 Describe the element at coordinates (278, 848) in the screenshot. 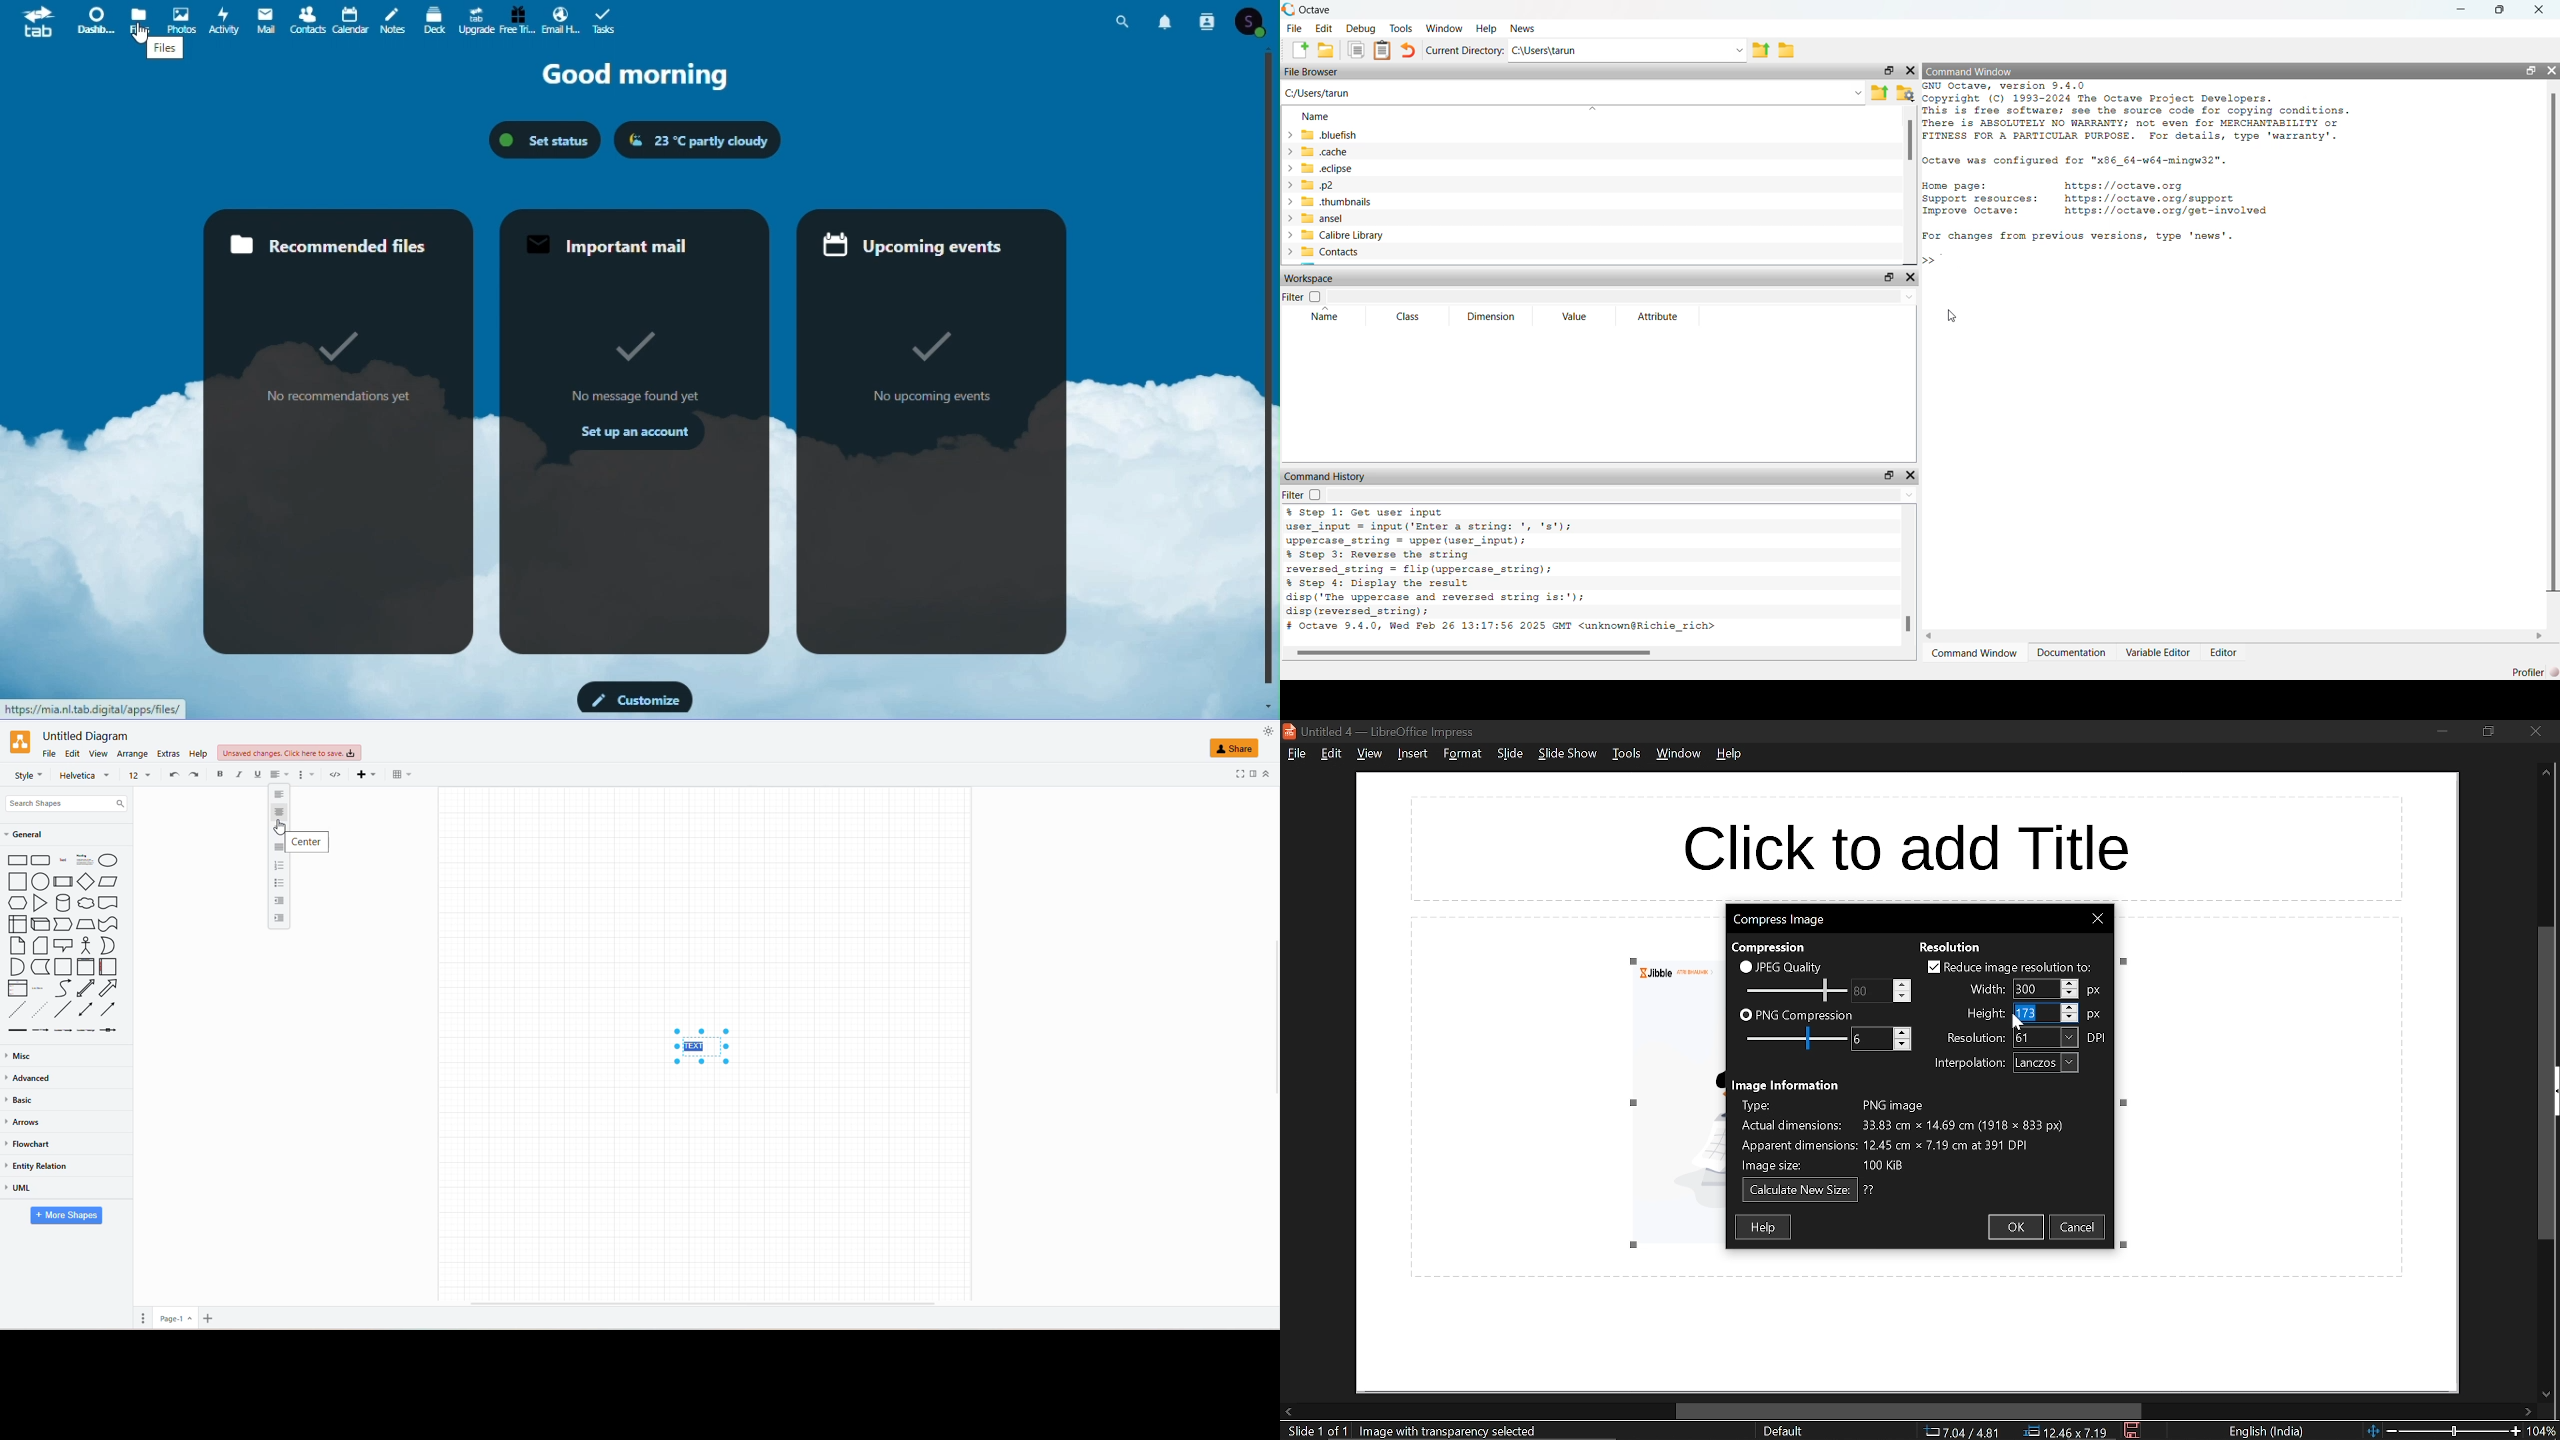

I see `justify fully` at that location.